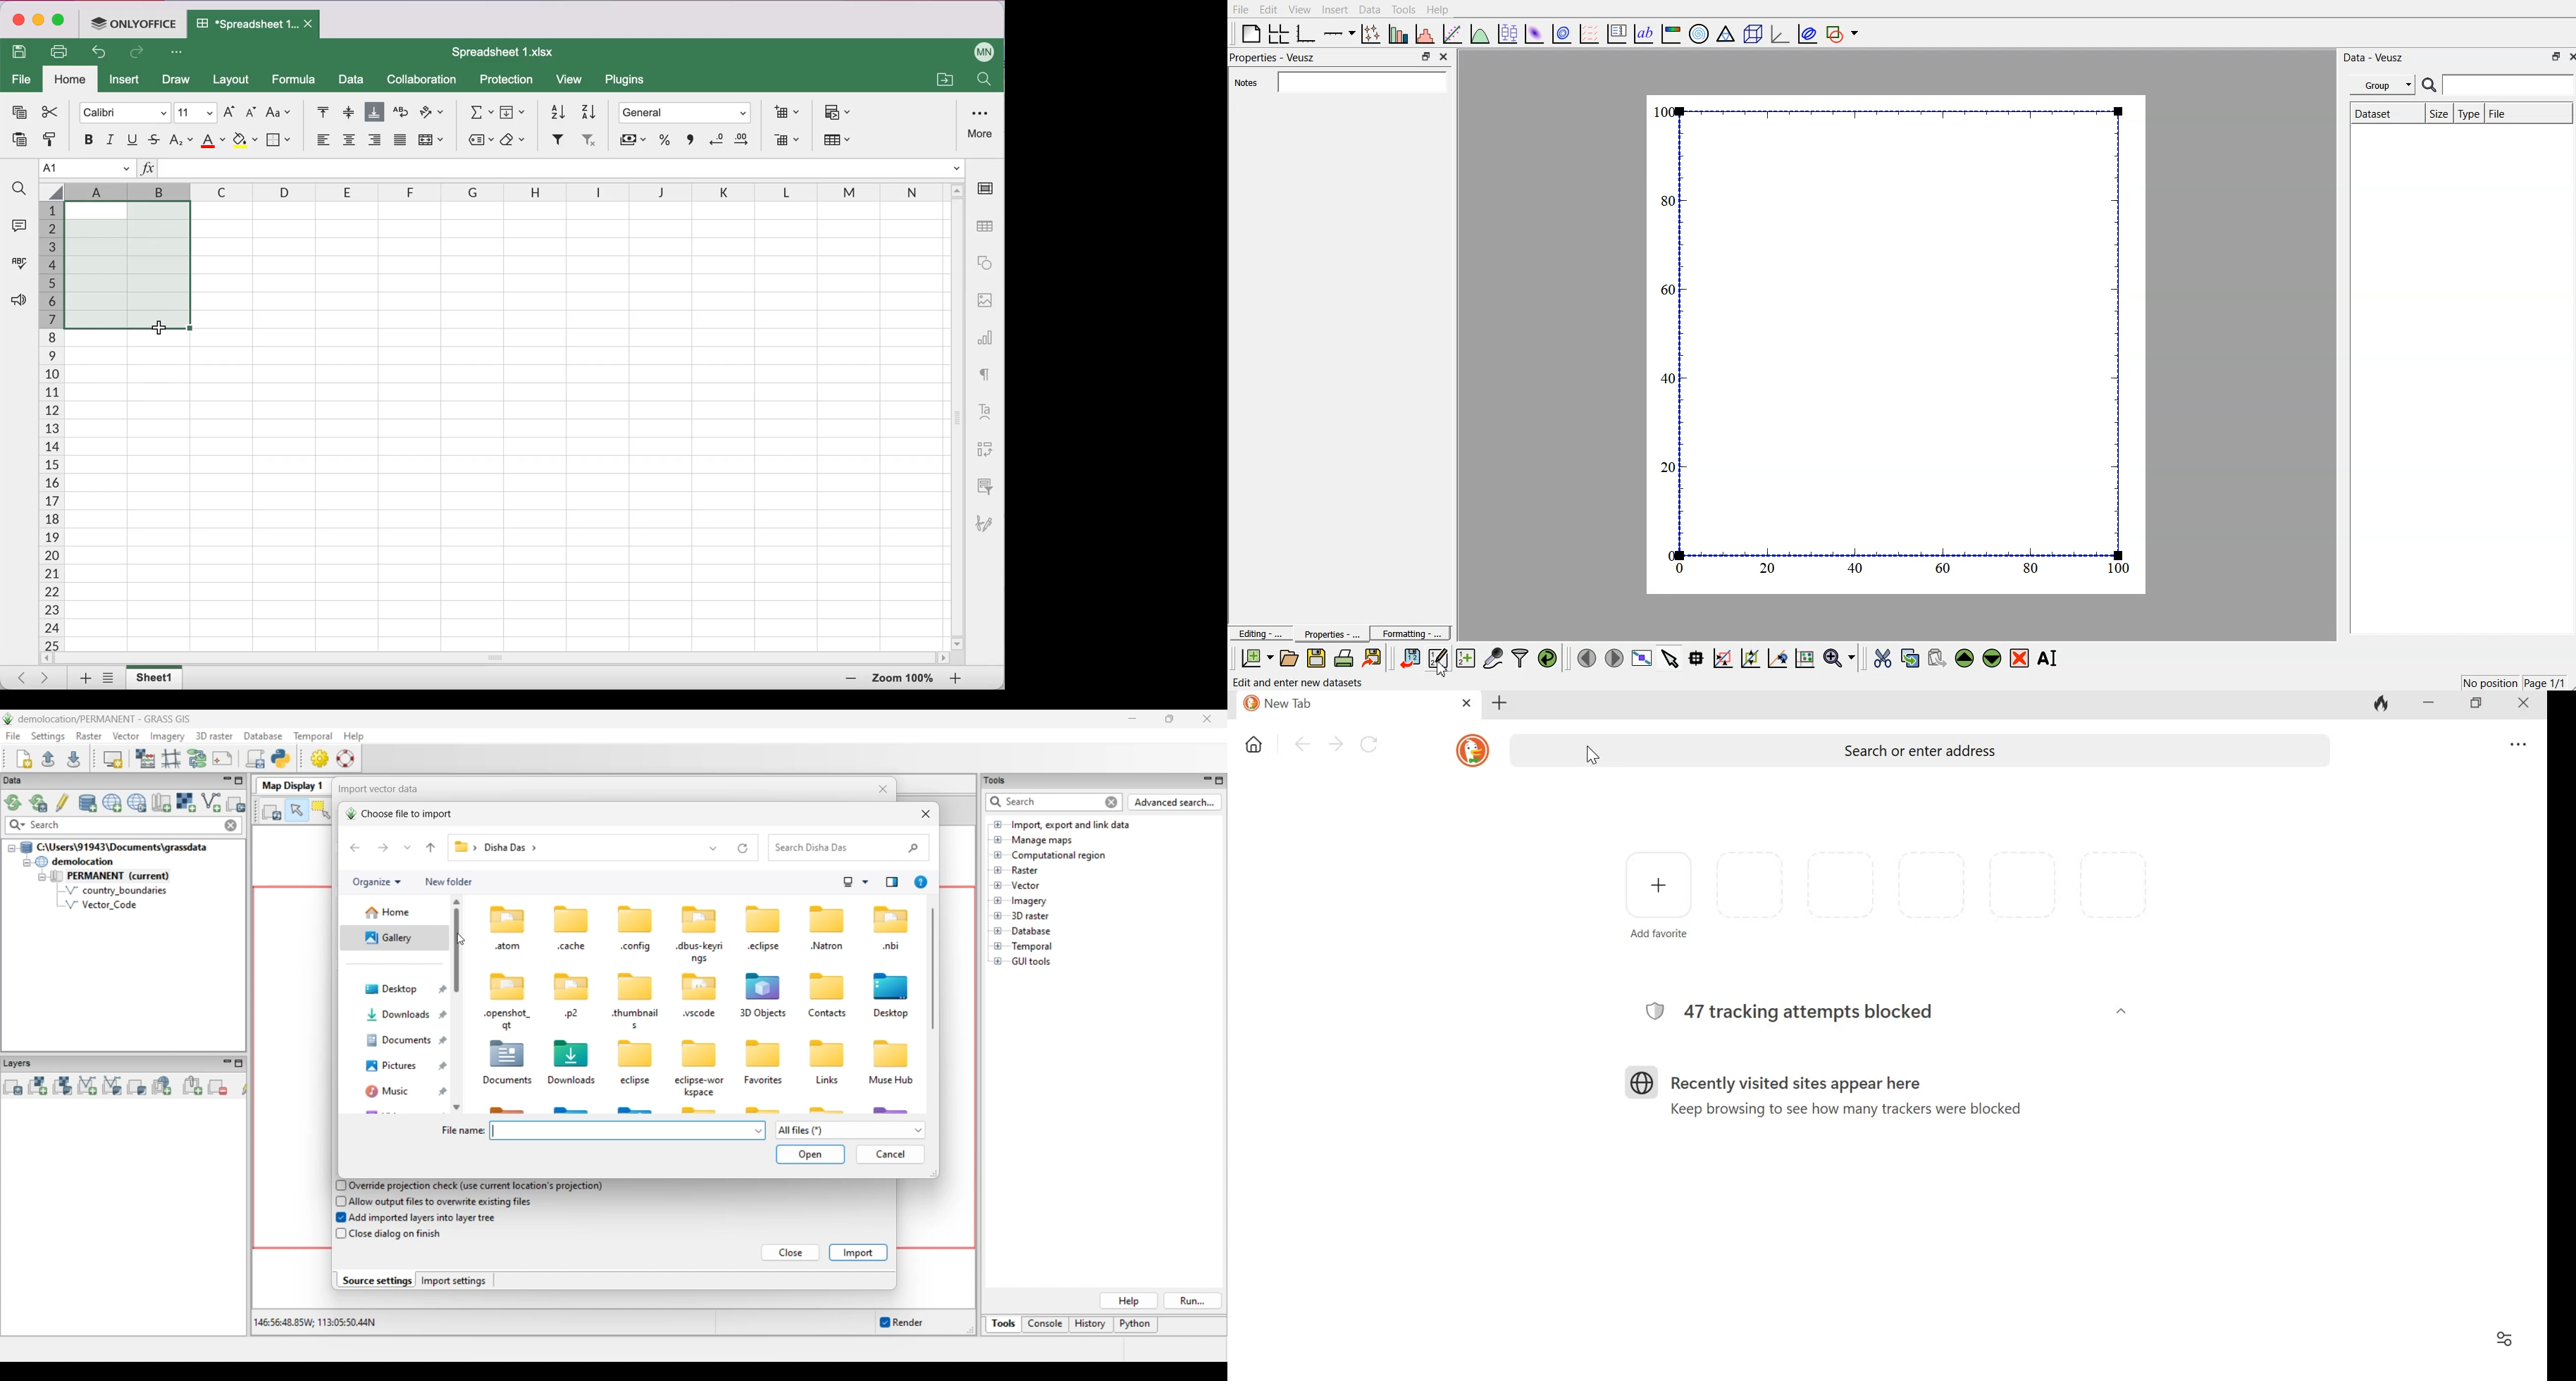 The width and height of the screenshot is (2576, 1400). I want to click on vertical slider, so click(958, 412).